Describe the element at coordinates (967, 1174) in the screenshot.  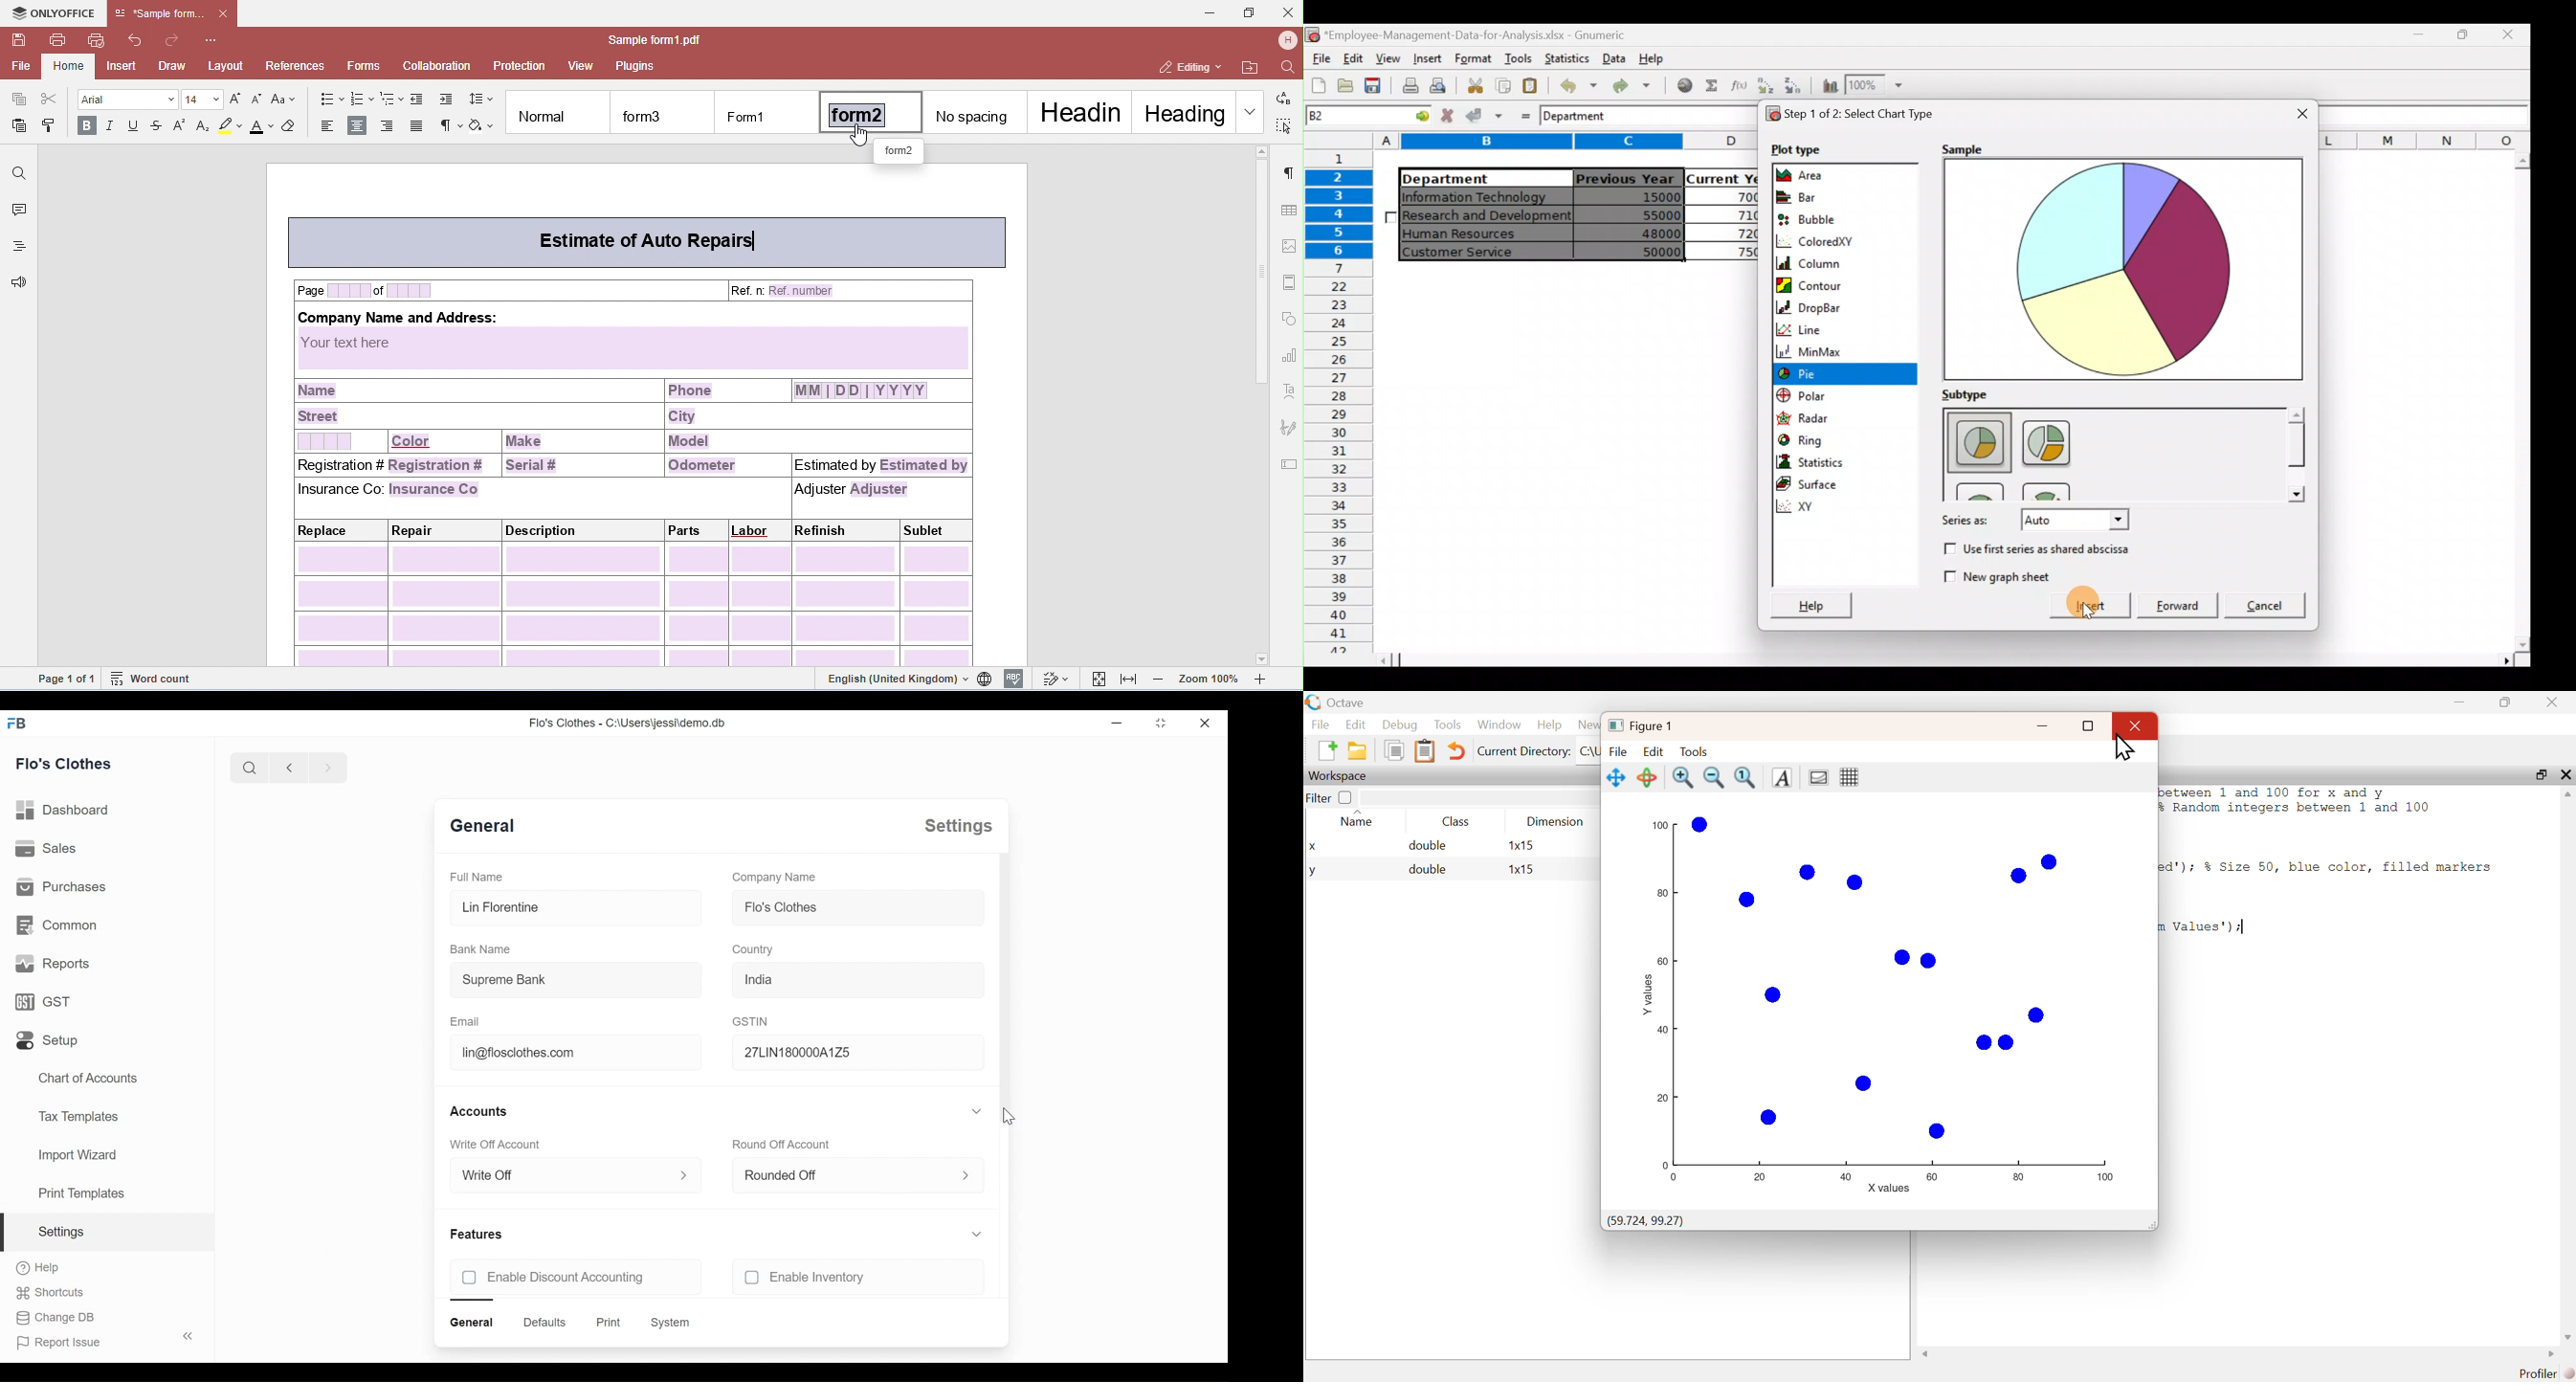
I see `Expand` at that location.